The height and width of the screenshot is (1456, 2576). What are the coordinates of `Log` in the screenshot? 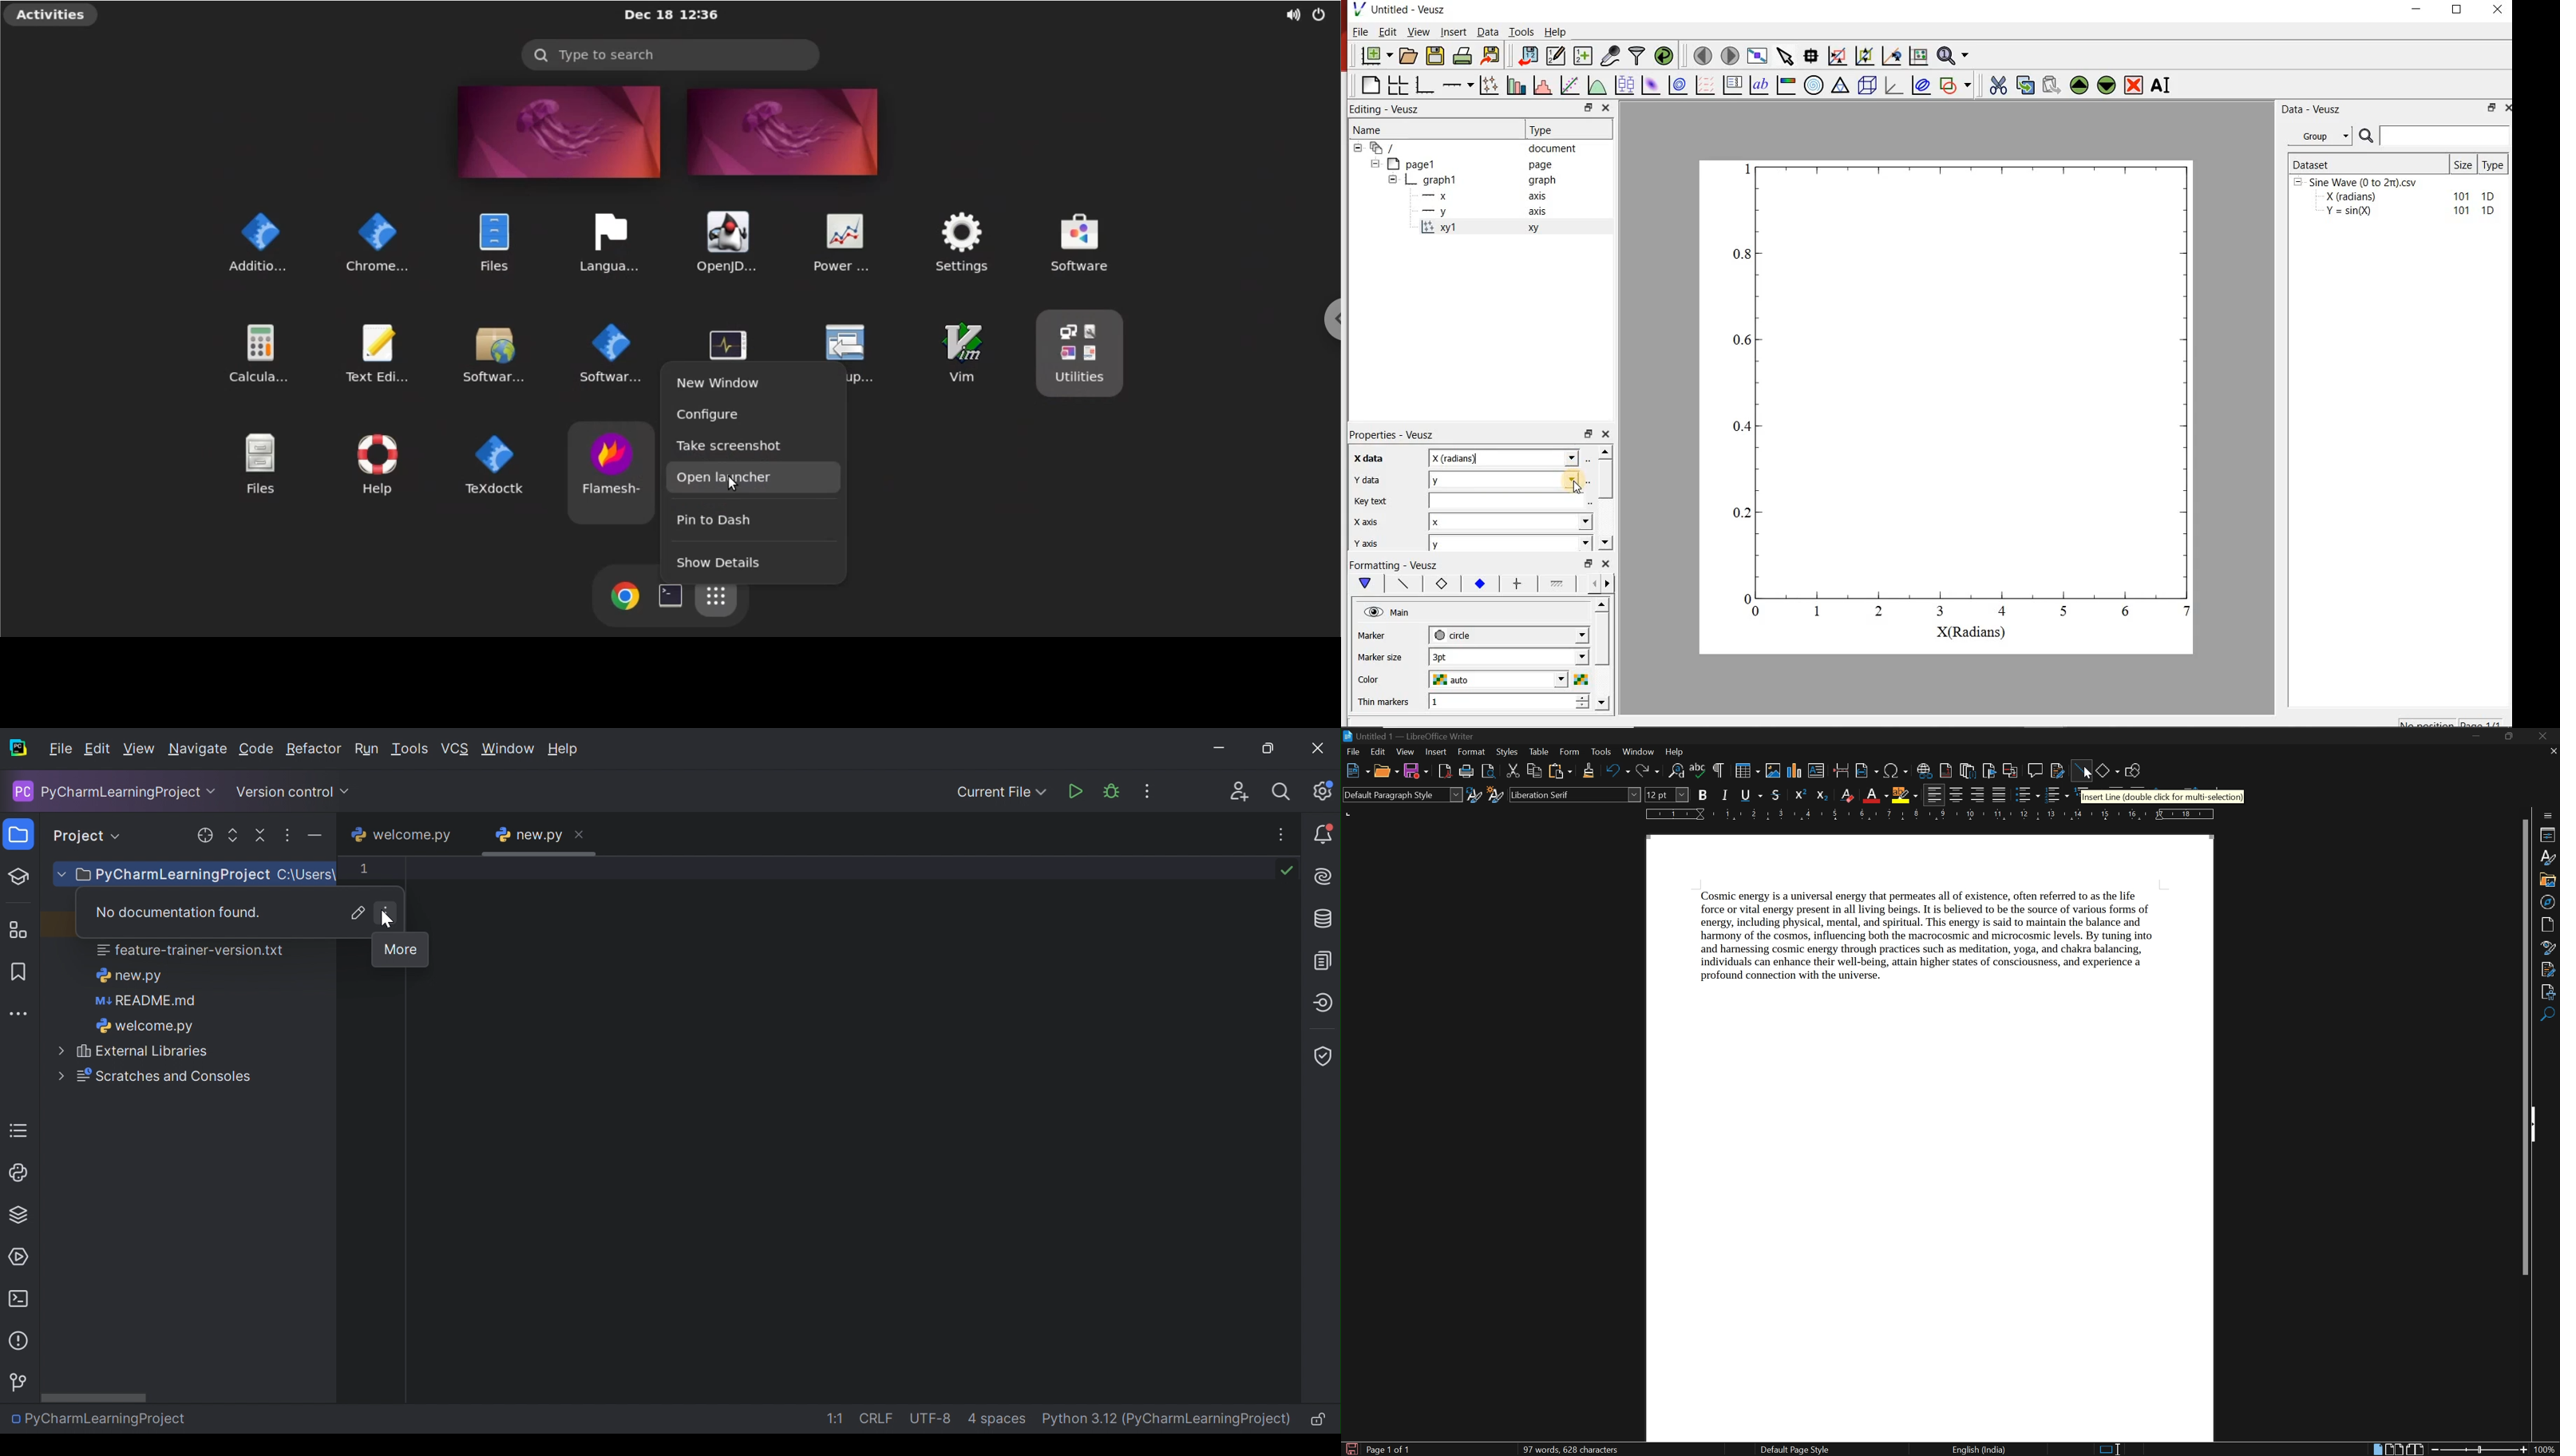 It's located at (1365, 520).